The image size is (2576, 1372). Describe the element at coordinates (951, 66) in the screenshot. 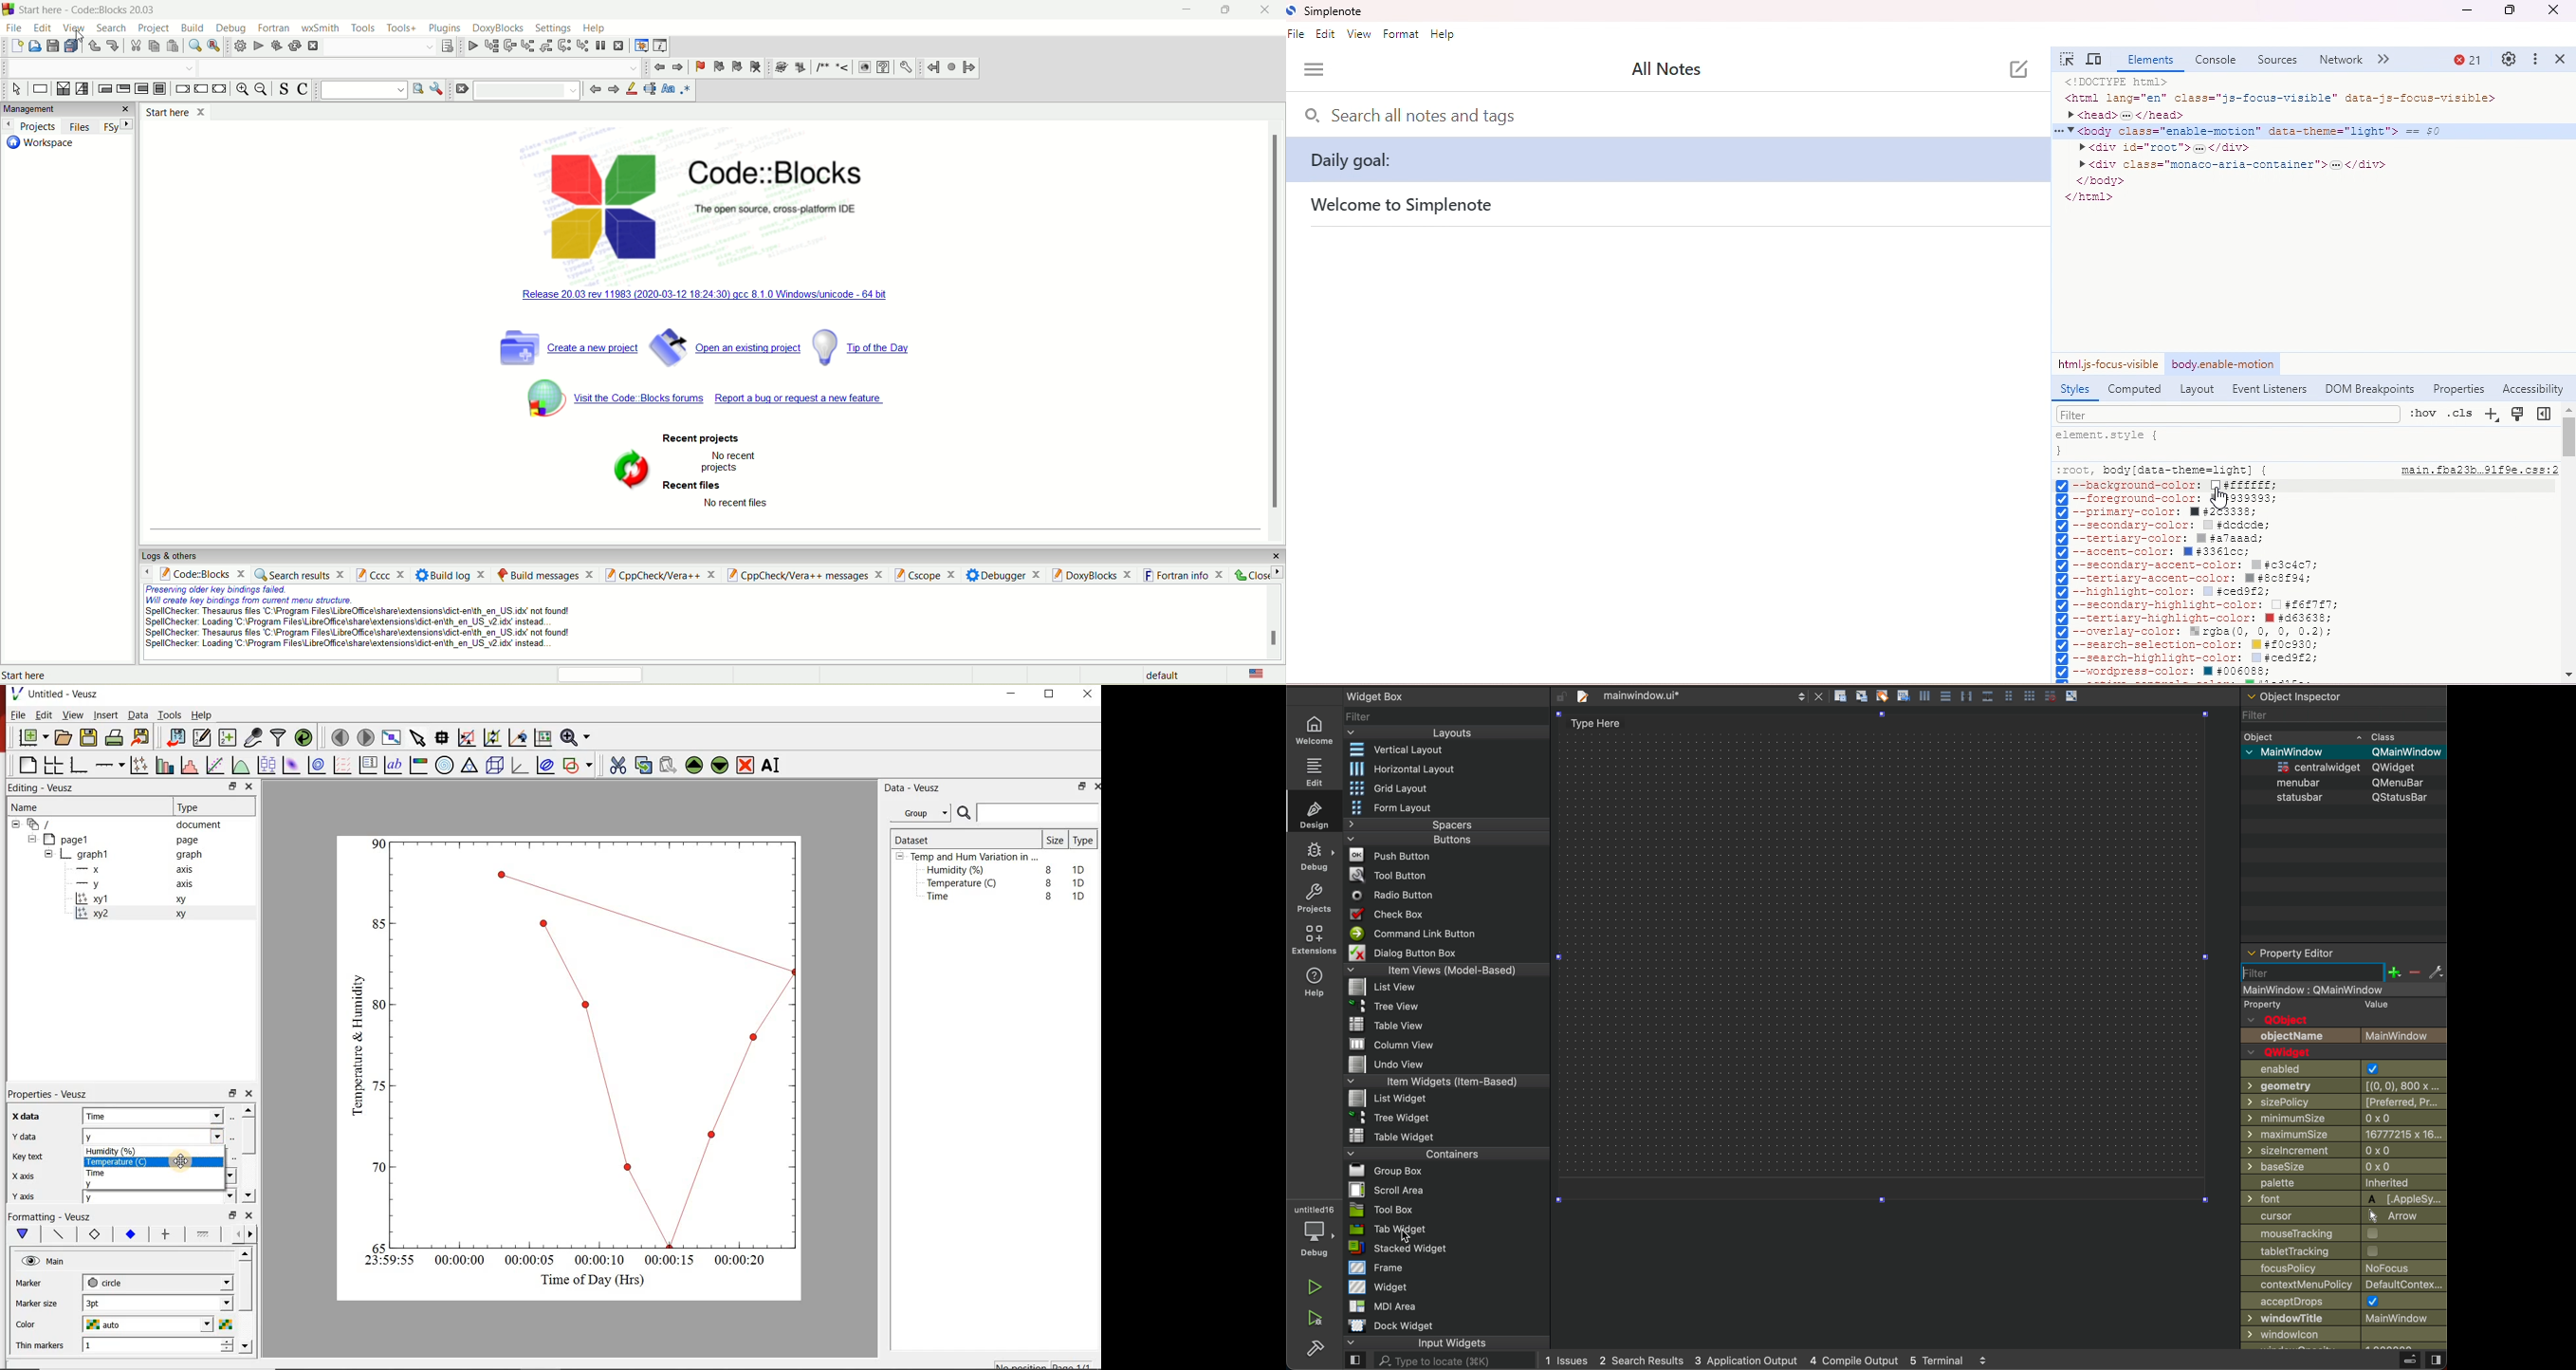

I see `last jump` at that location.